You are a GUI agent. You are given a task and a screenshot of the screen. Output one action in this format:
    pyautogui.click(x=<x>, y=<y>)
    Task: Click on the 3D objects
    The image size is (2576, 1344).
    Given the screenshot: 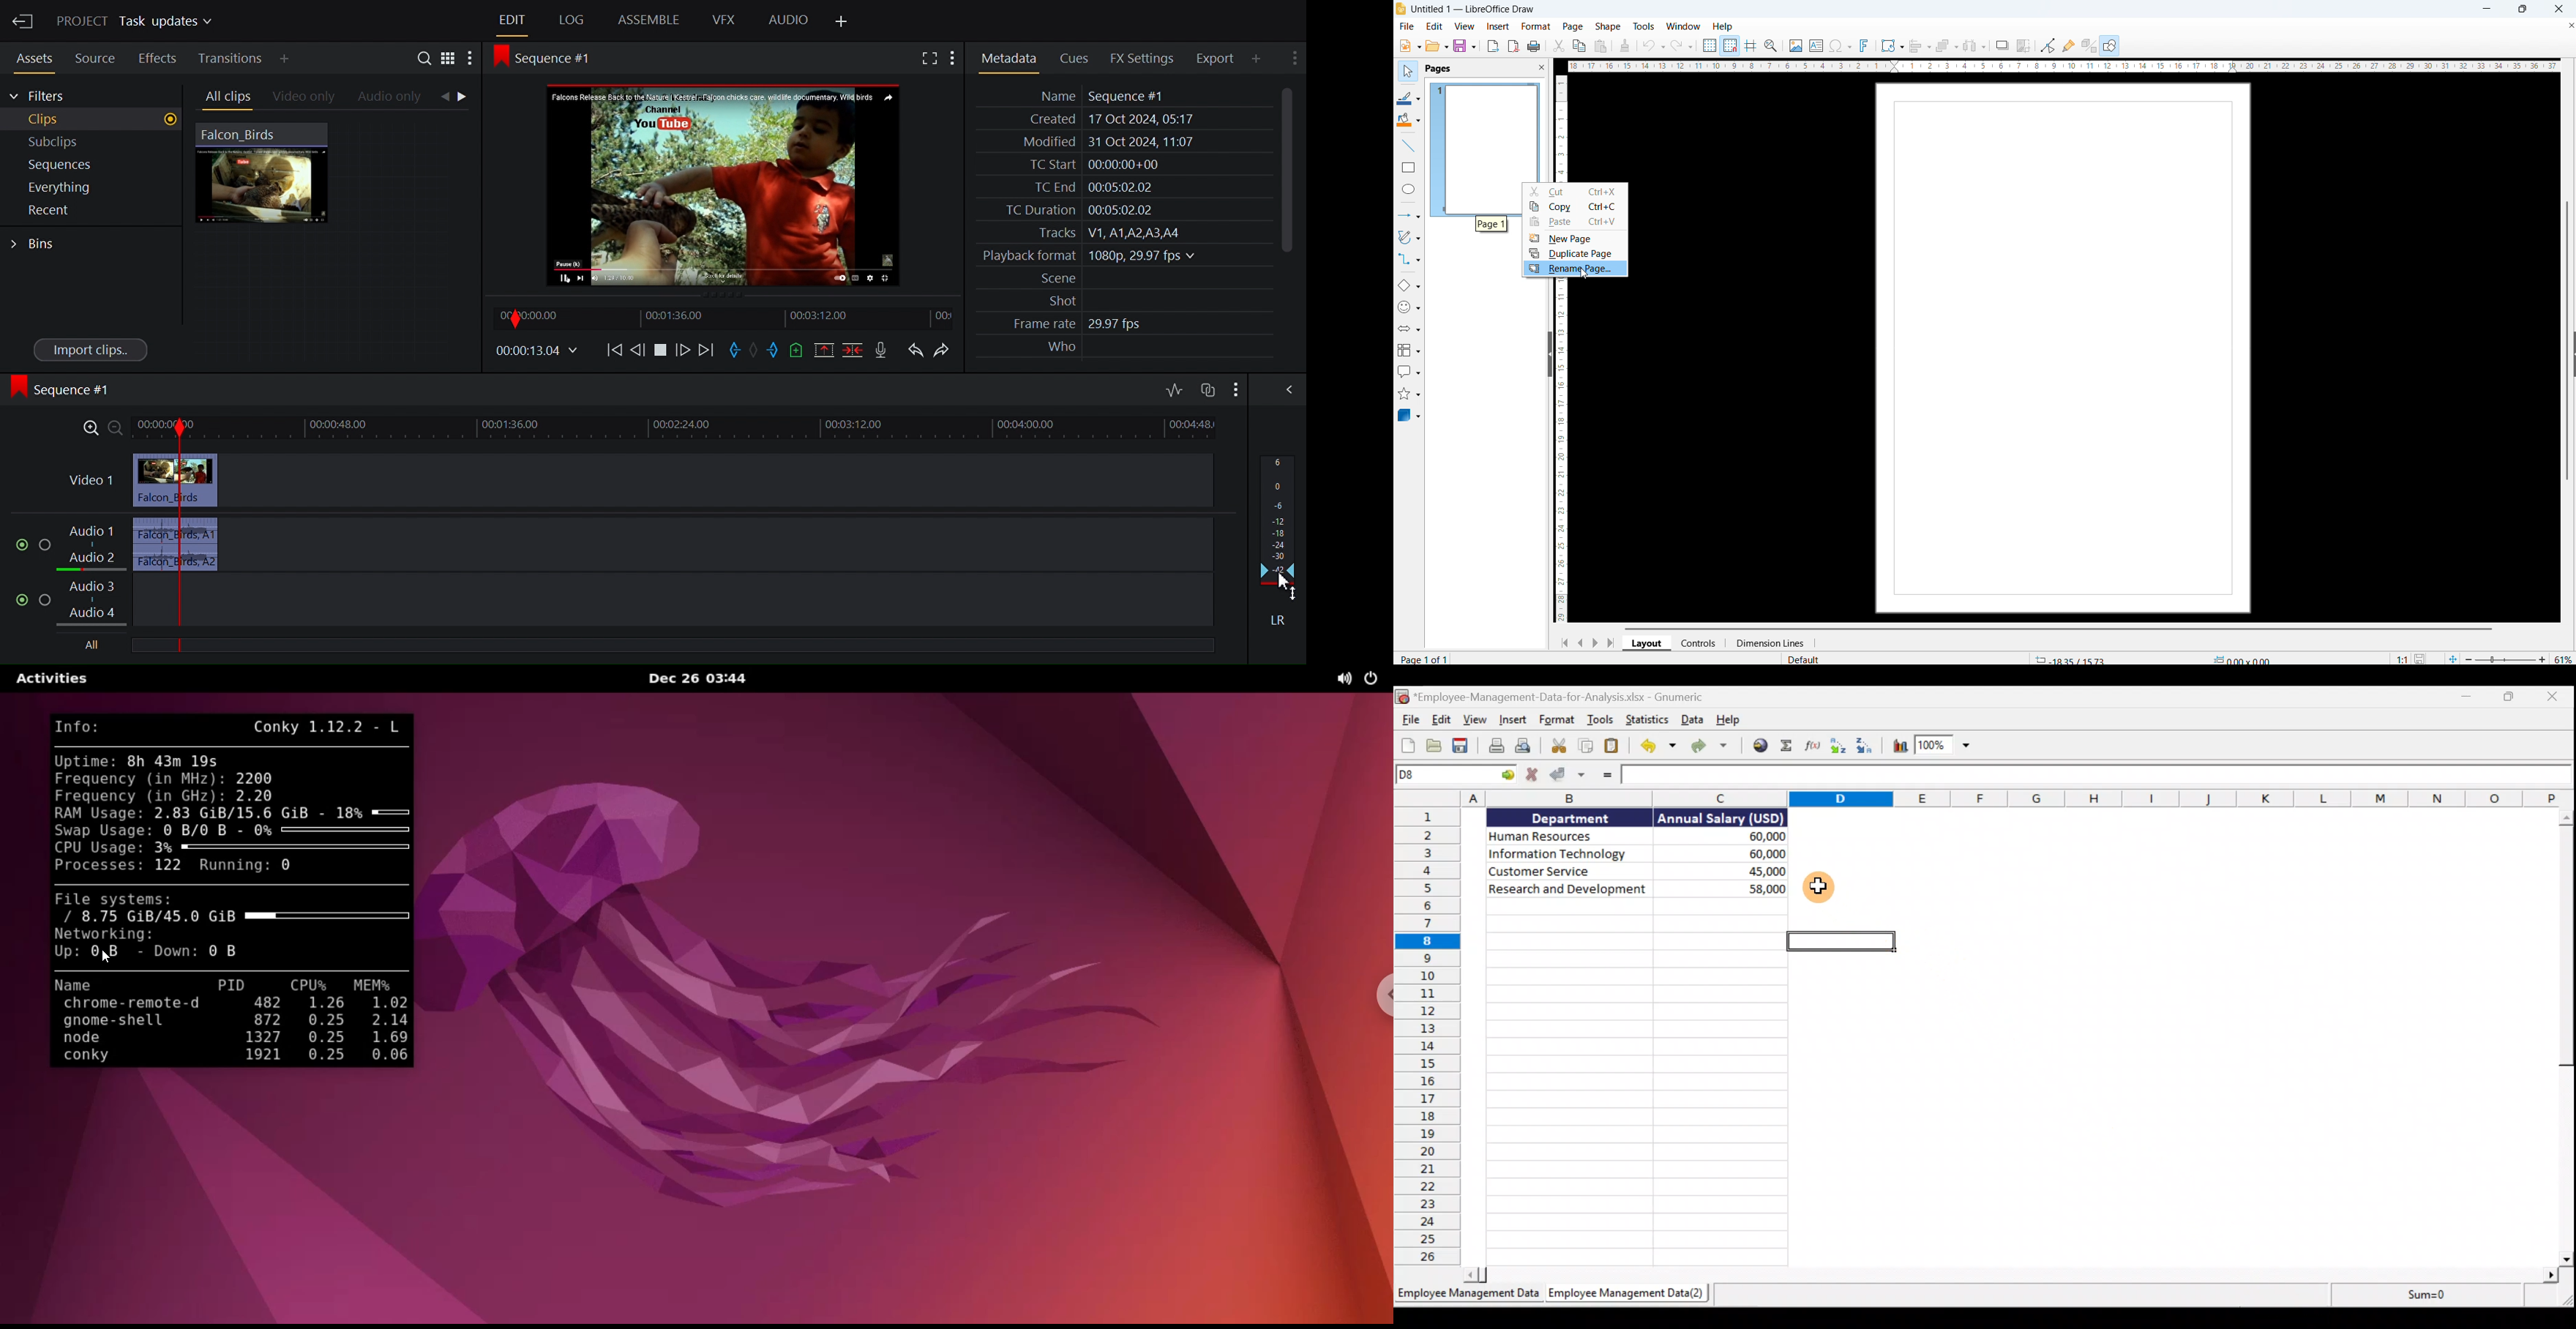 What is the action you would take?
    pyautogui.click(x=1409, y=415)
    